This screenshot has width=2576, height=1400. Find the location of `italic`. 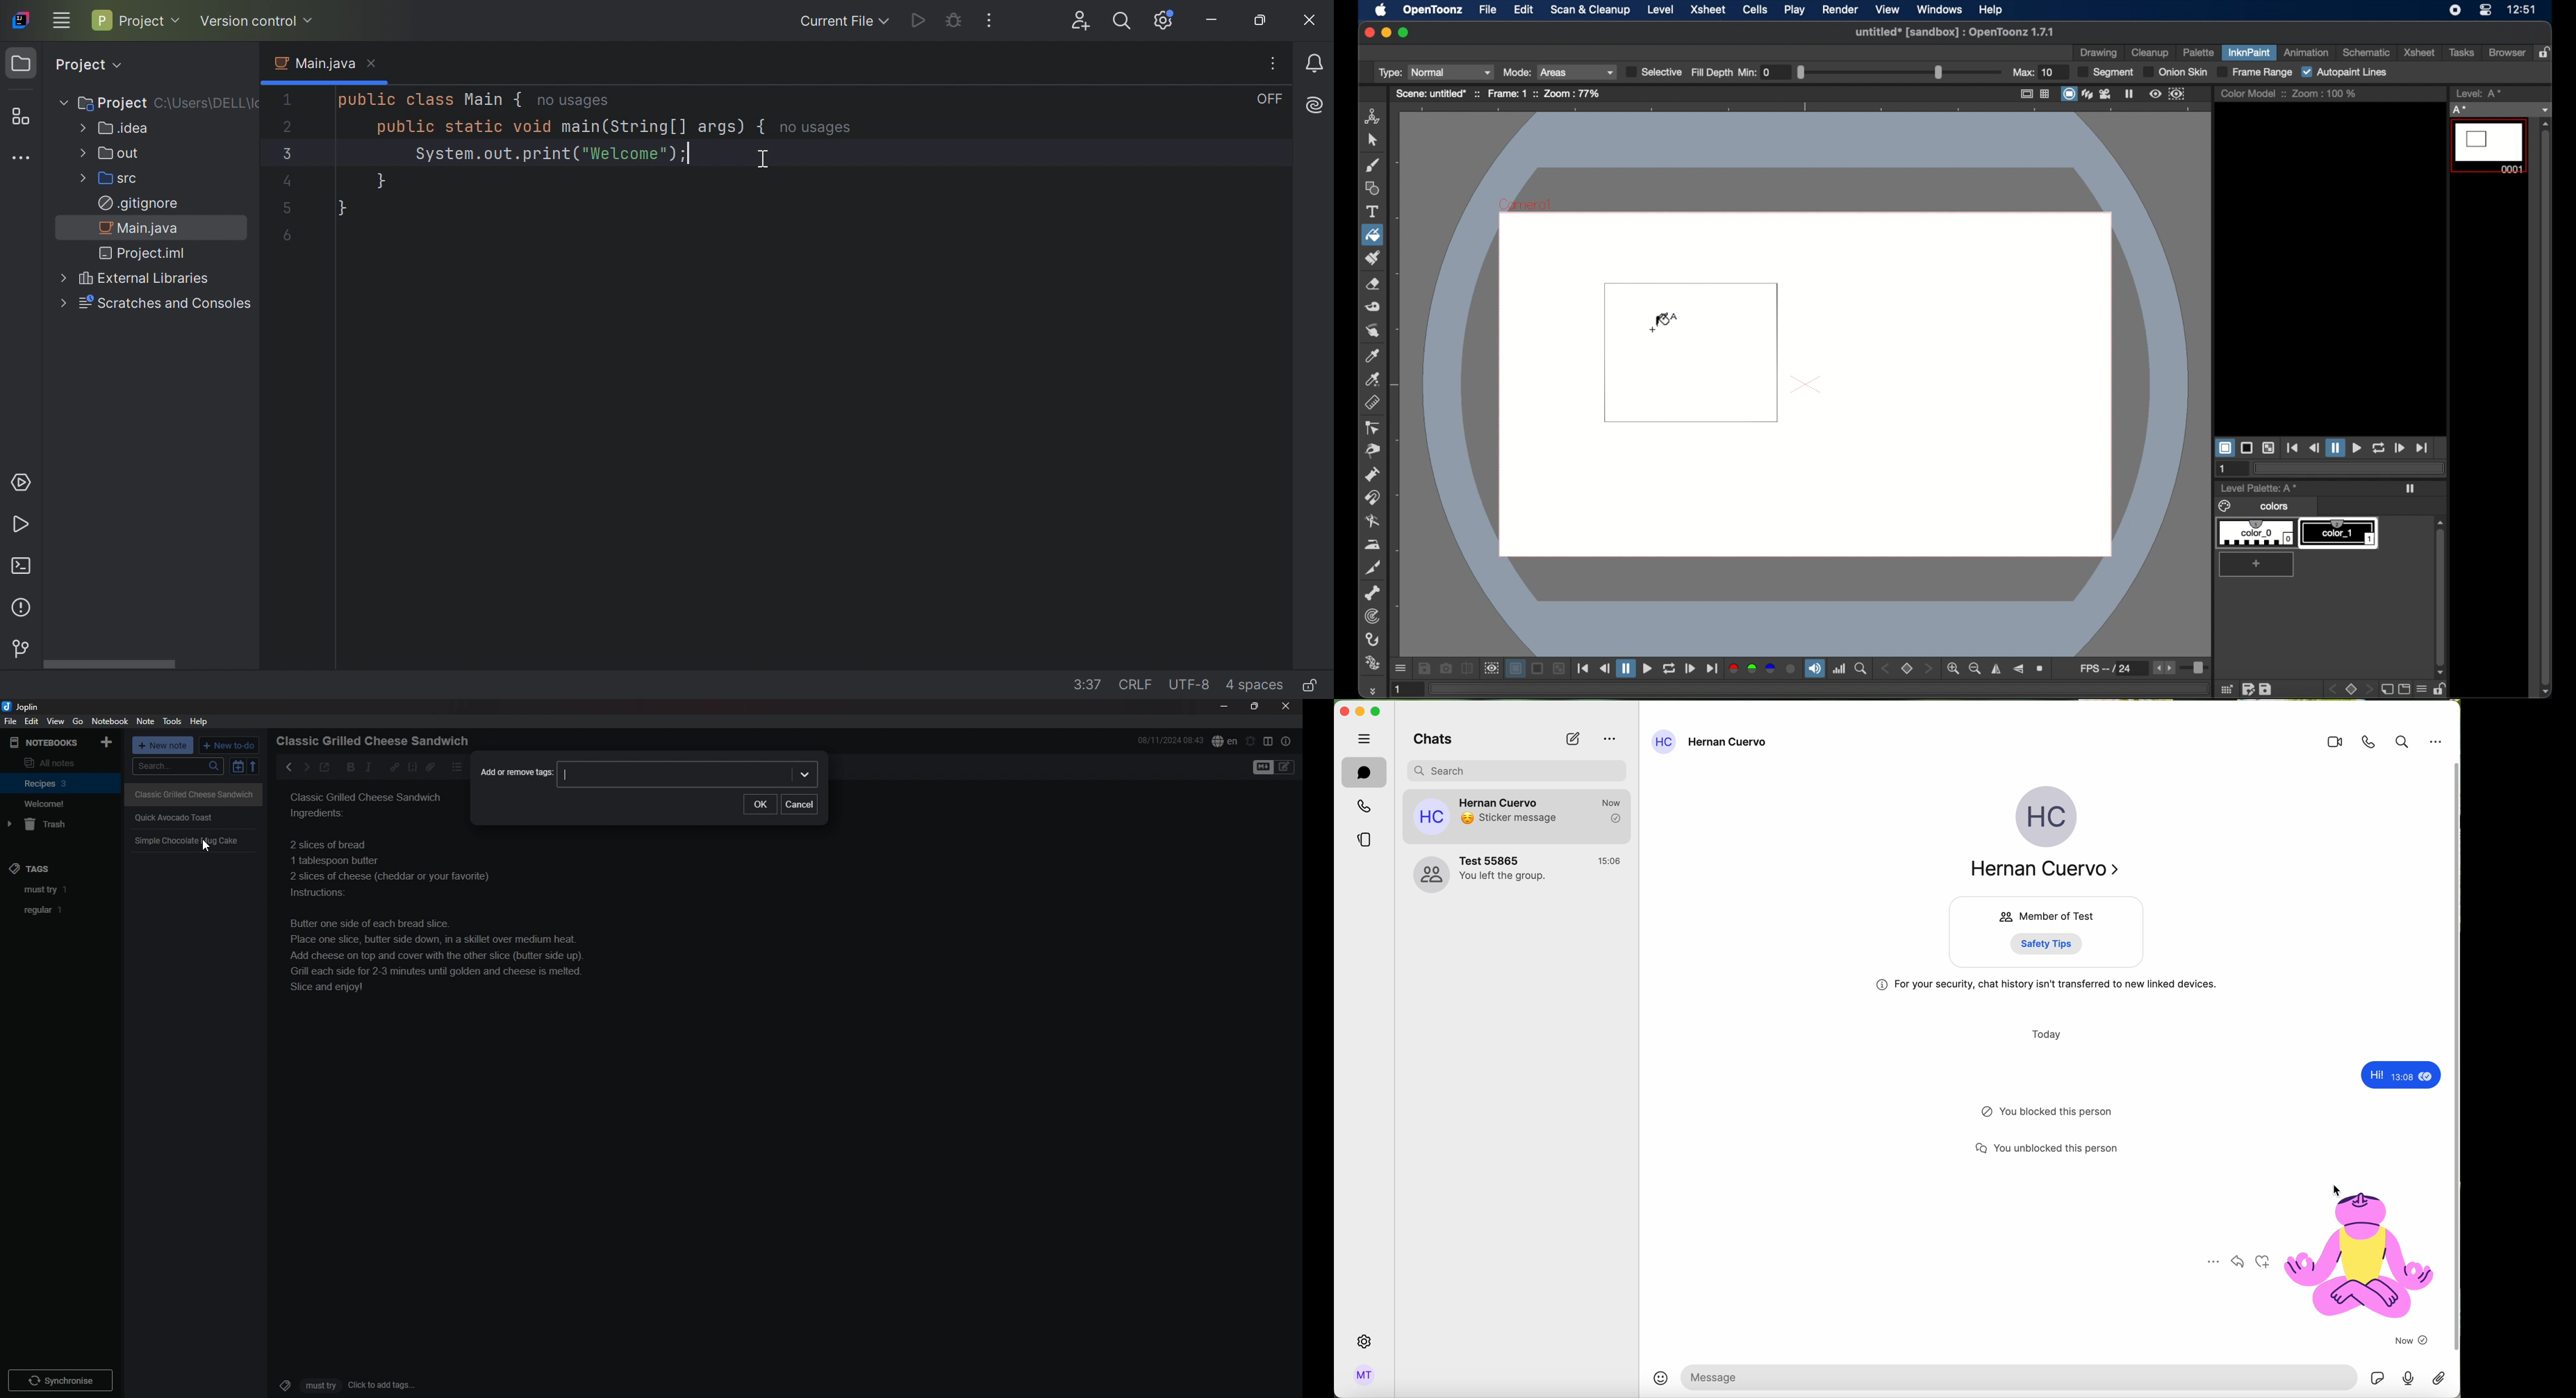

italic is located at coordinates (368, 767).